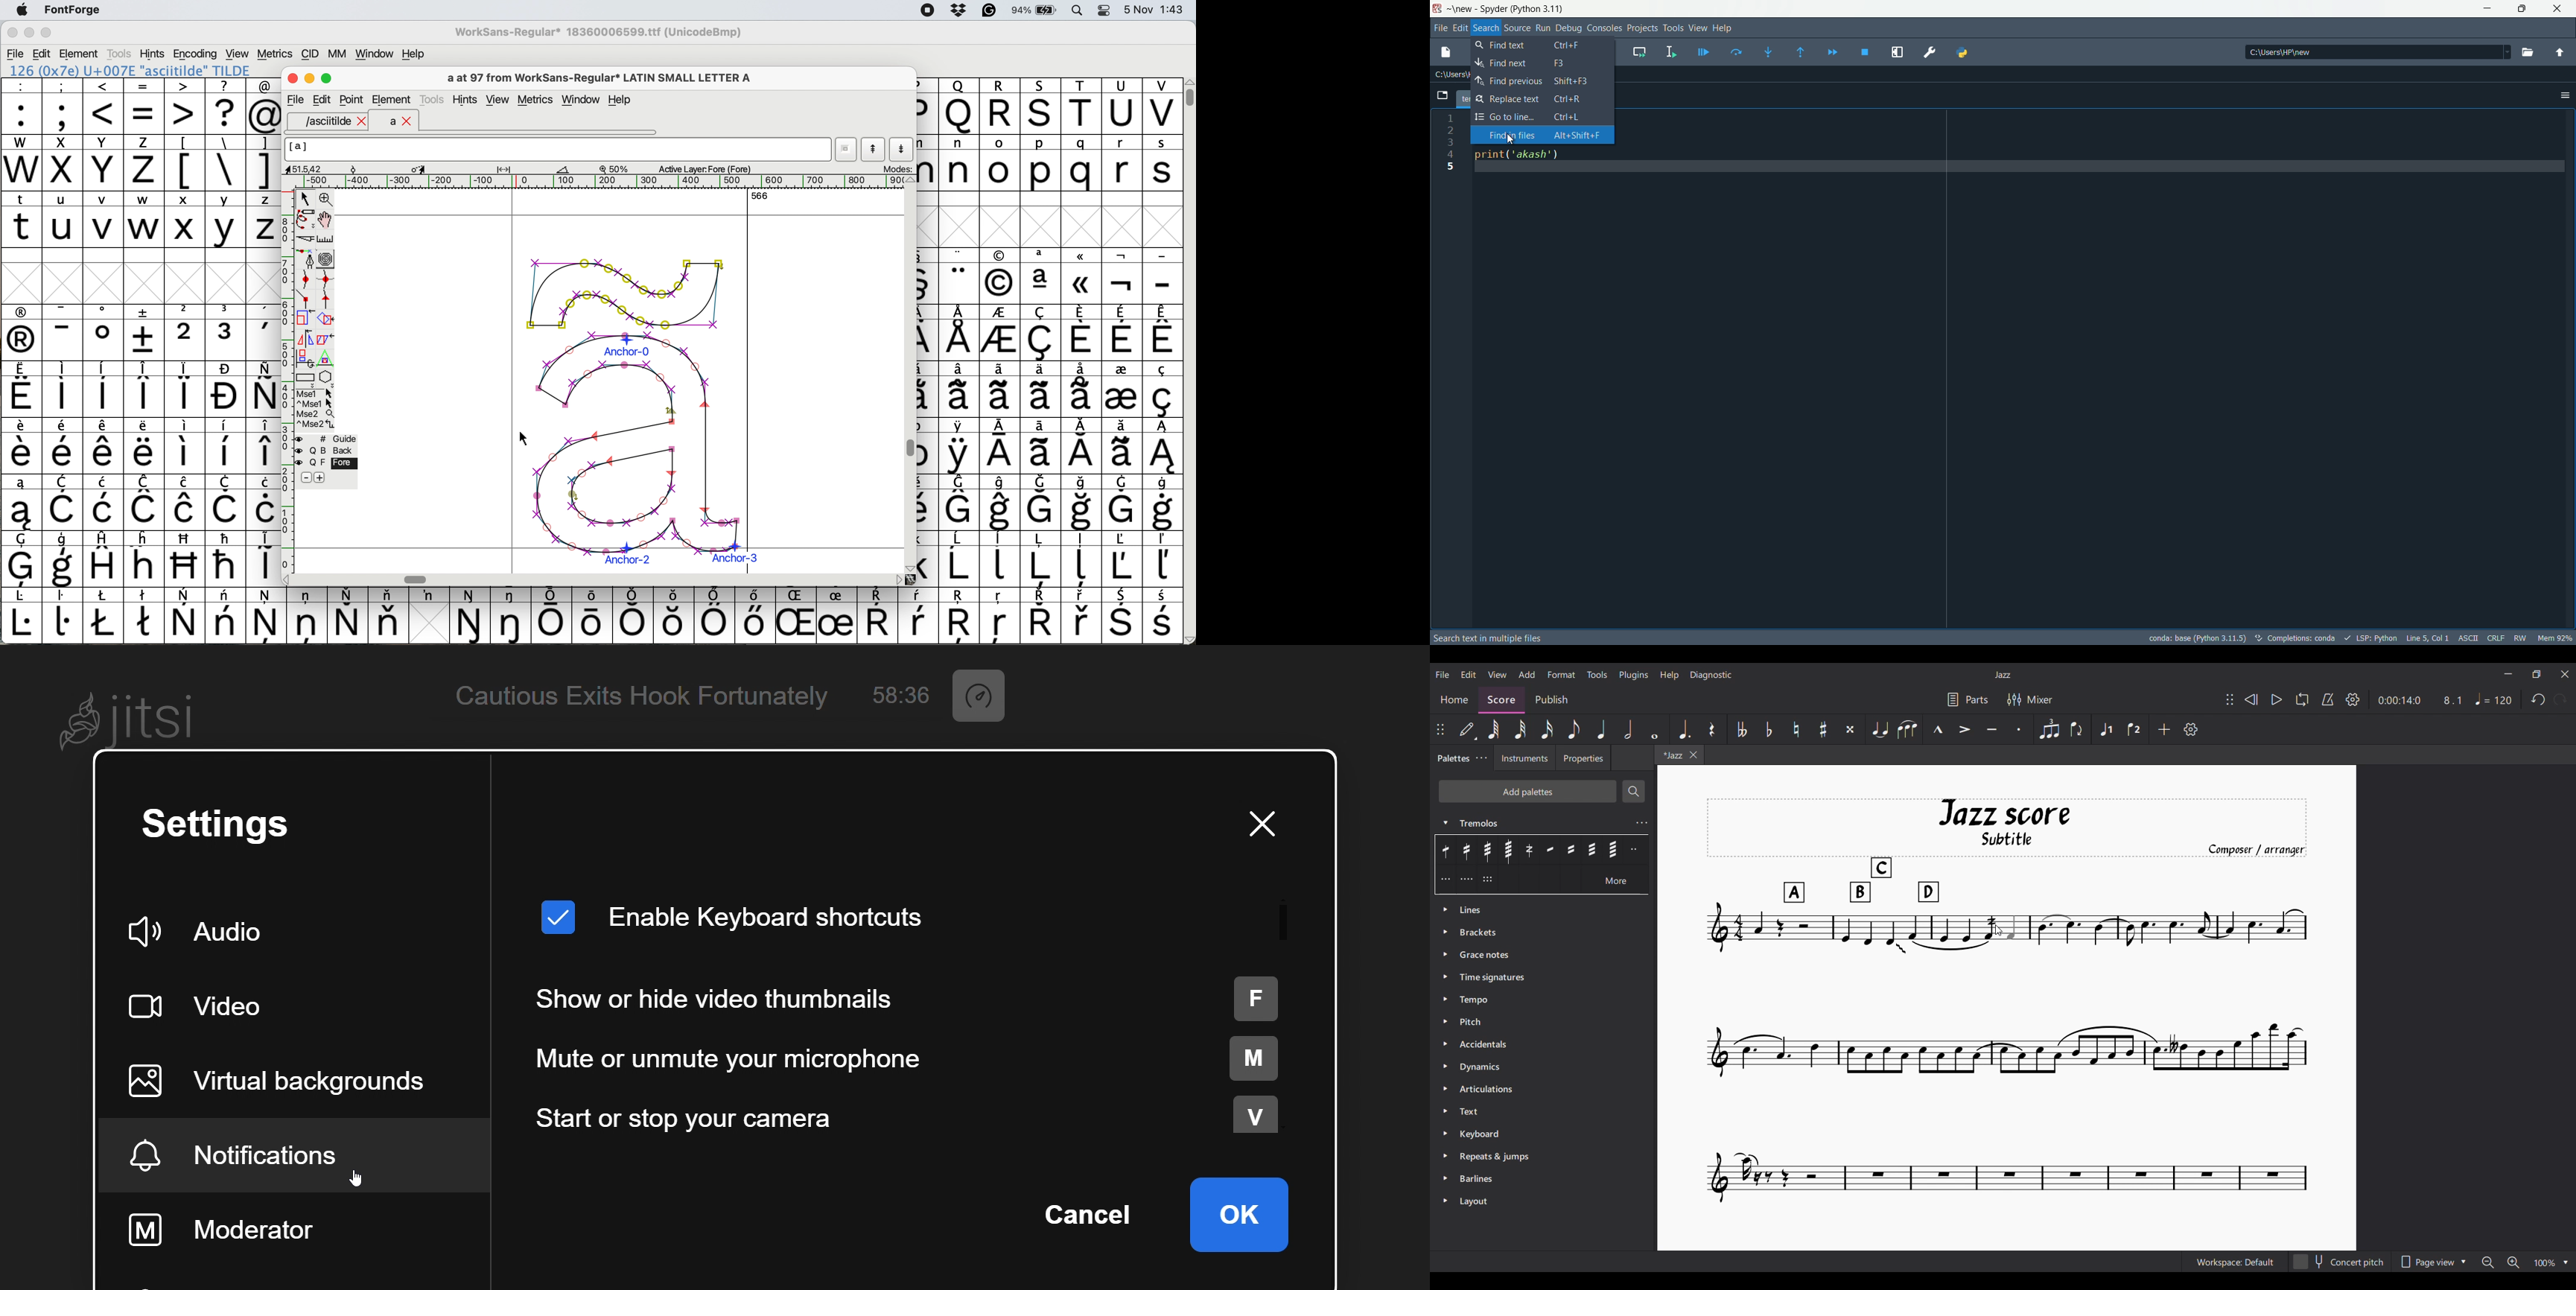 This screenshot has height=1316, width=2576. What do you see at coordinates (1543, 932) in the screenshot?
I see `Brackets` at bounding box center [1543, 932].